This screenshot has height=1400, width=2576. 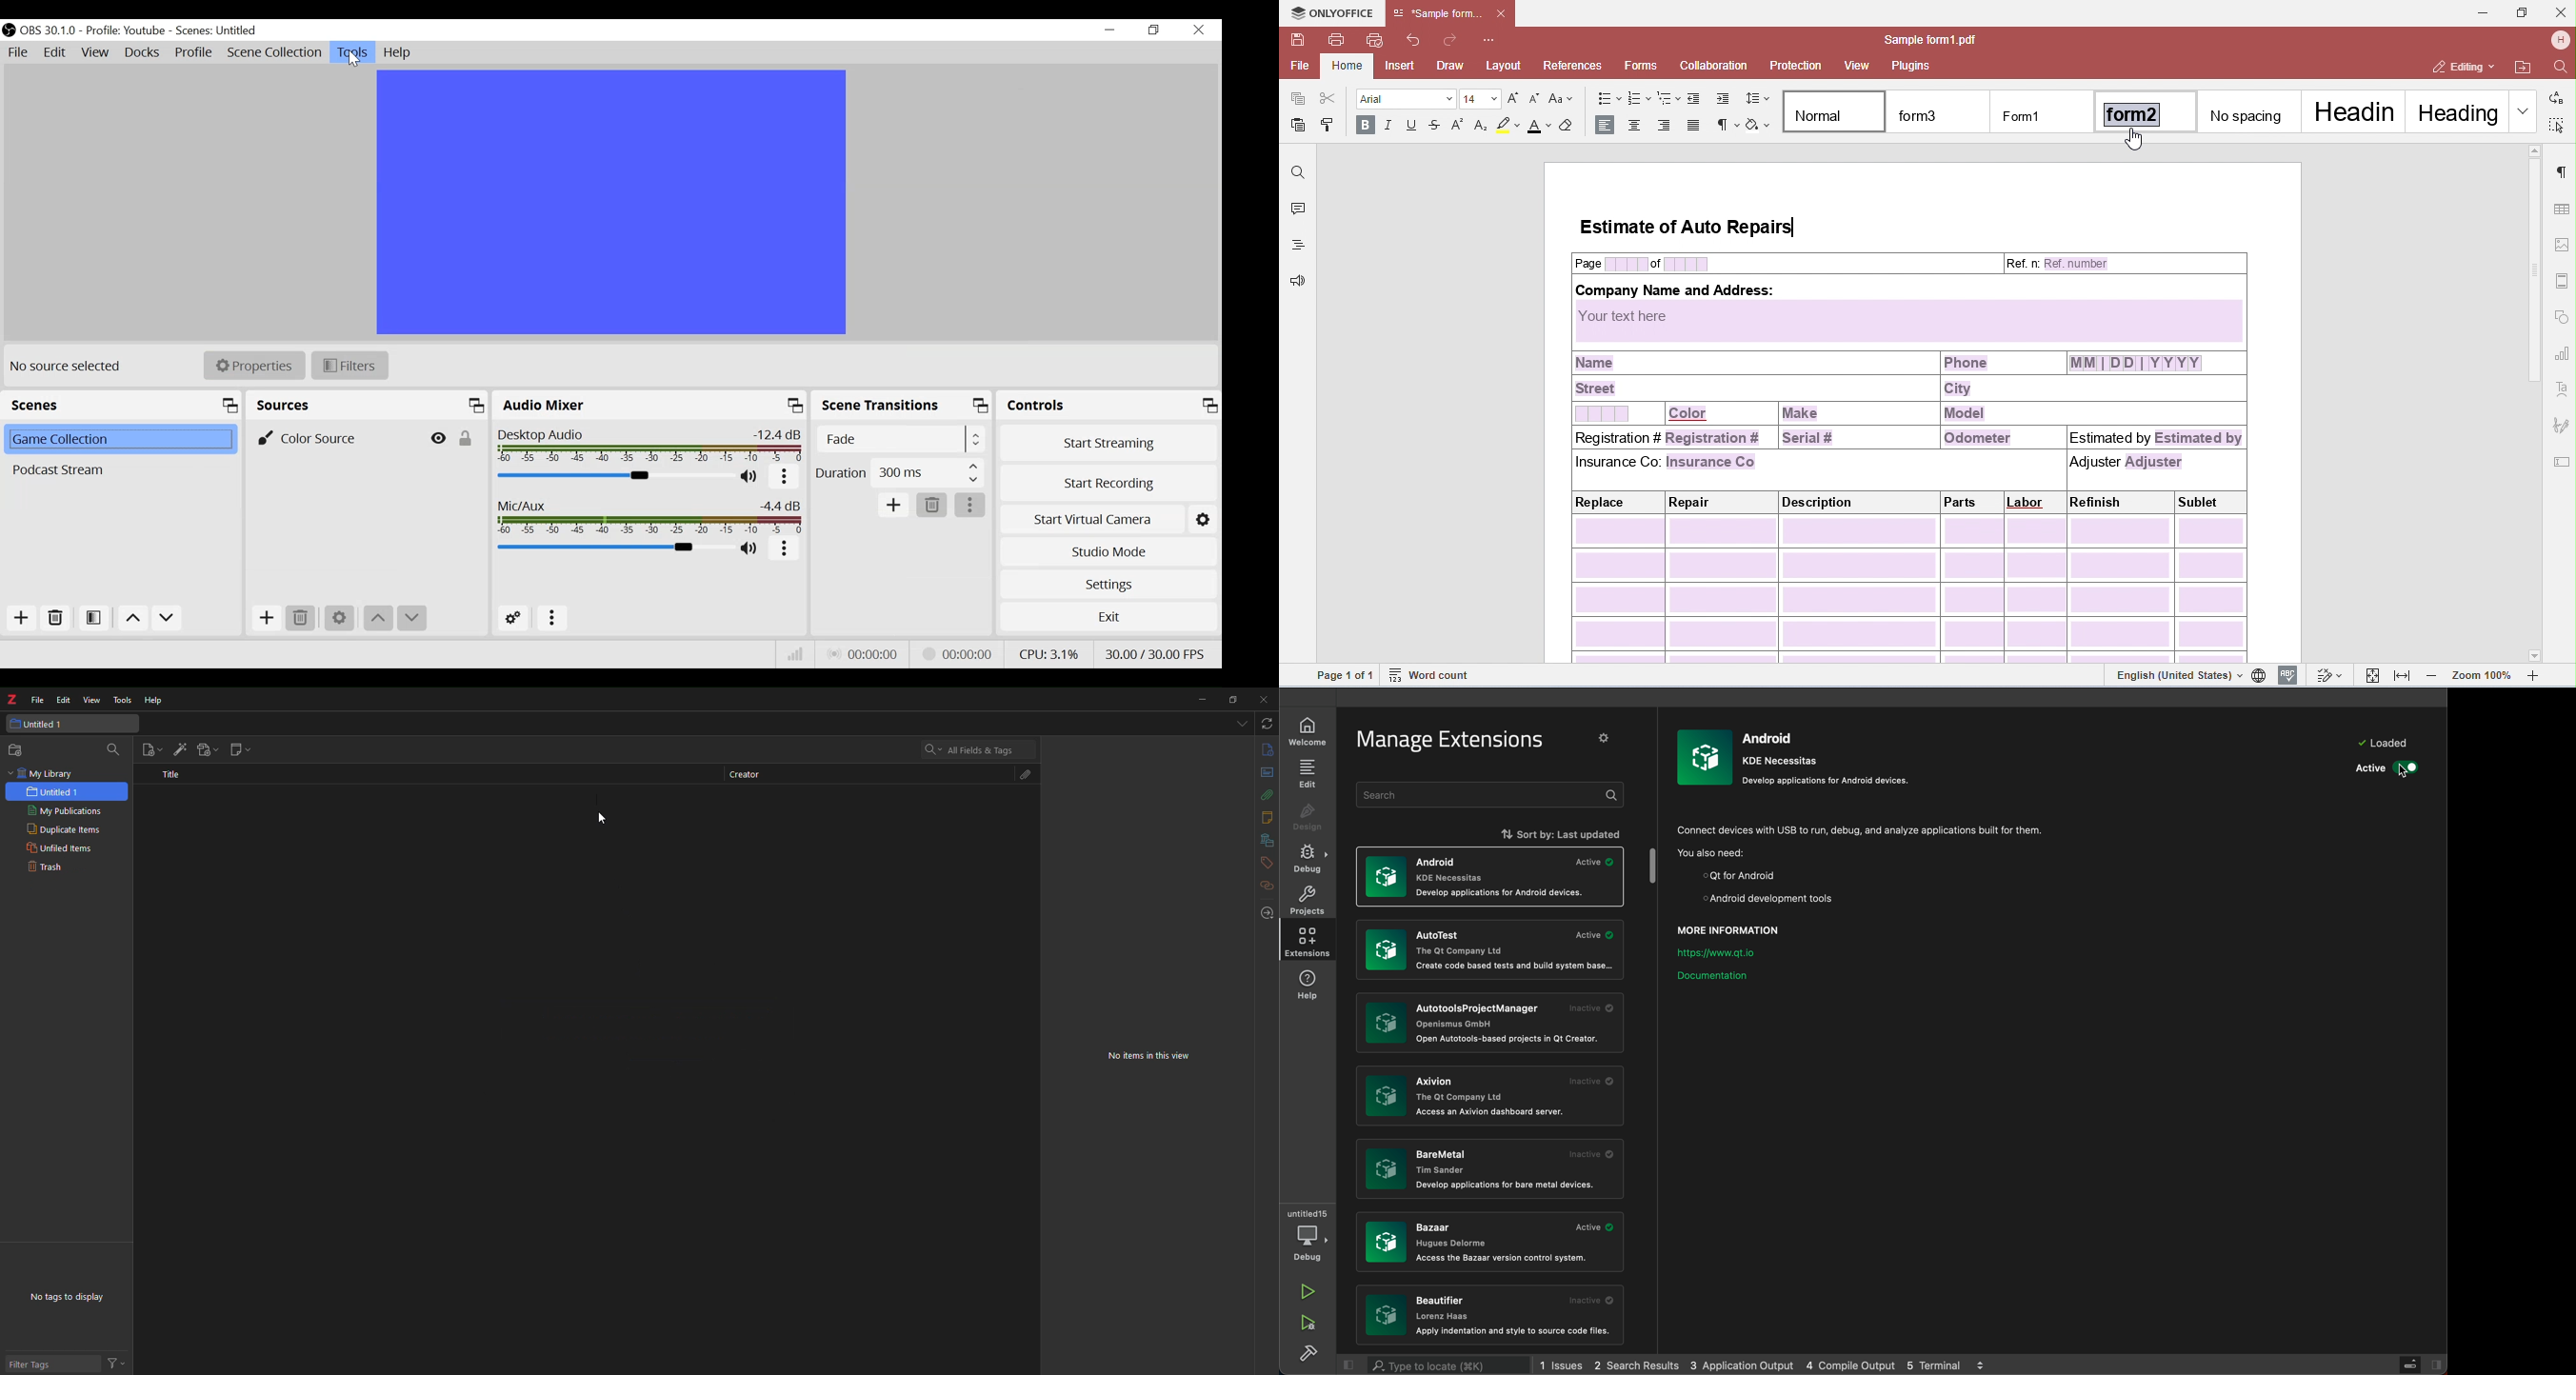 What do you see at coordinates (379, 619) in the screenshot?
I see `move up` at bounding box center [379, 619].